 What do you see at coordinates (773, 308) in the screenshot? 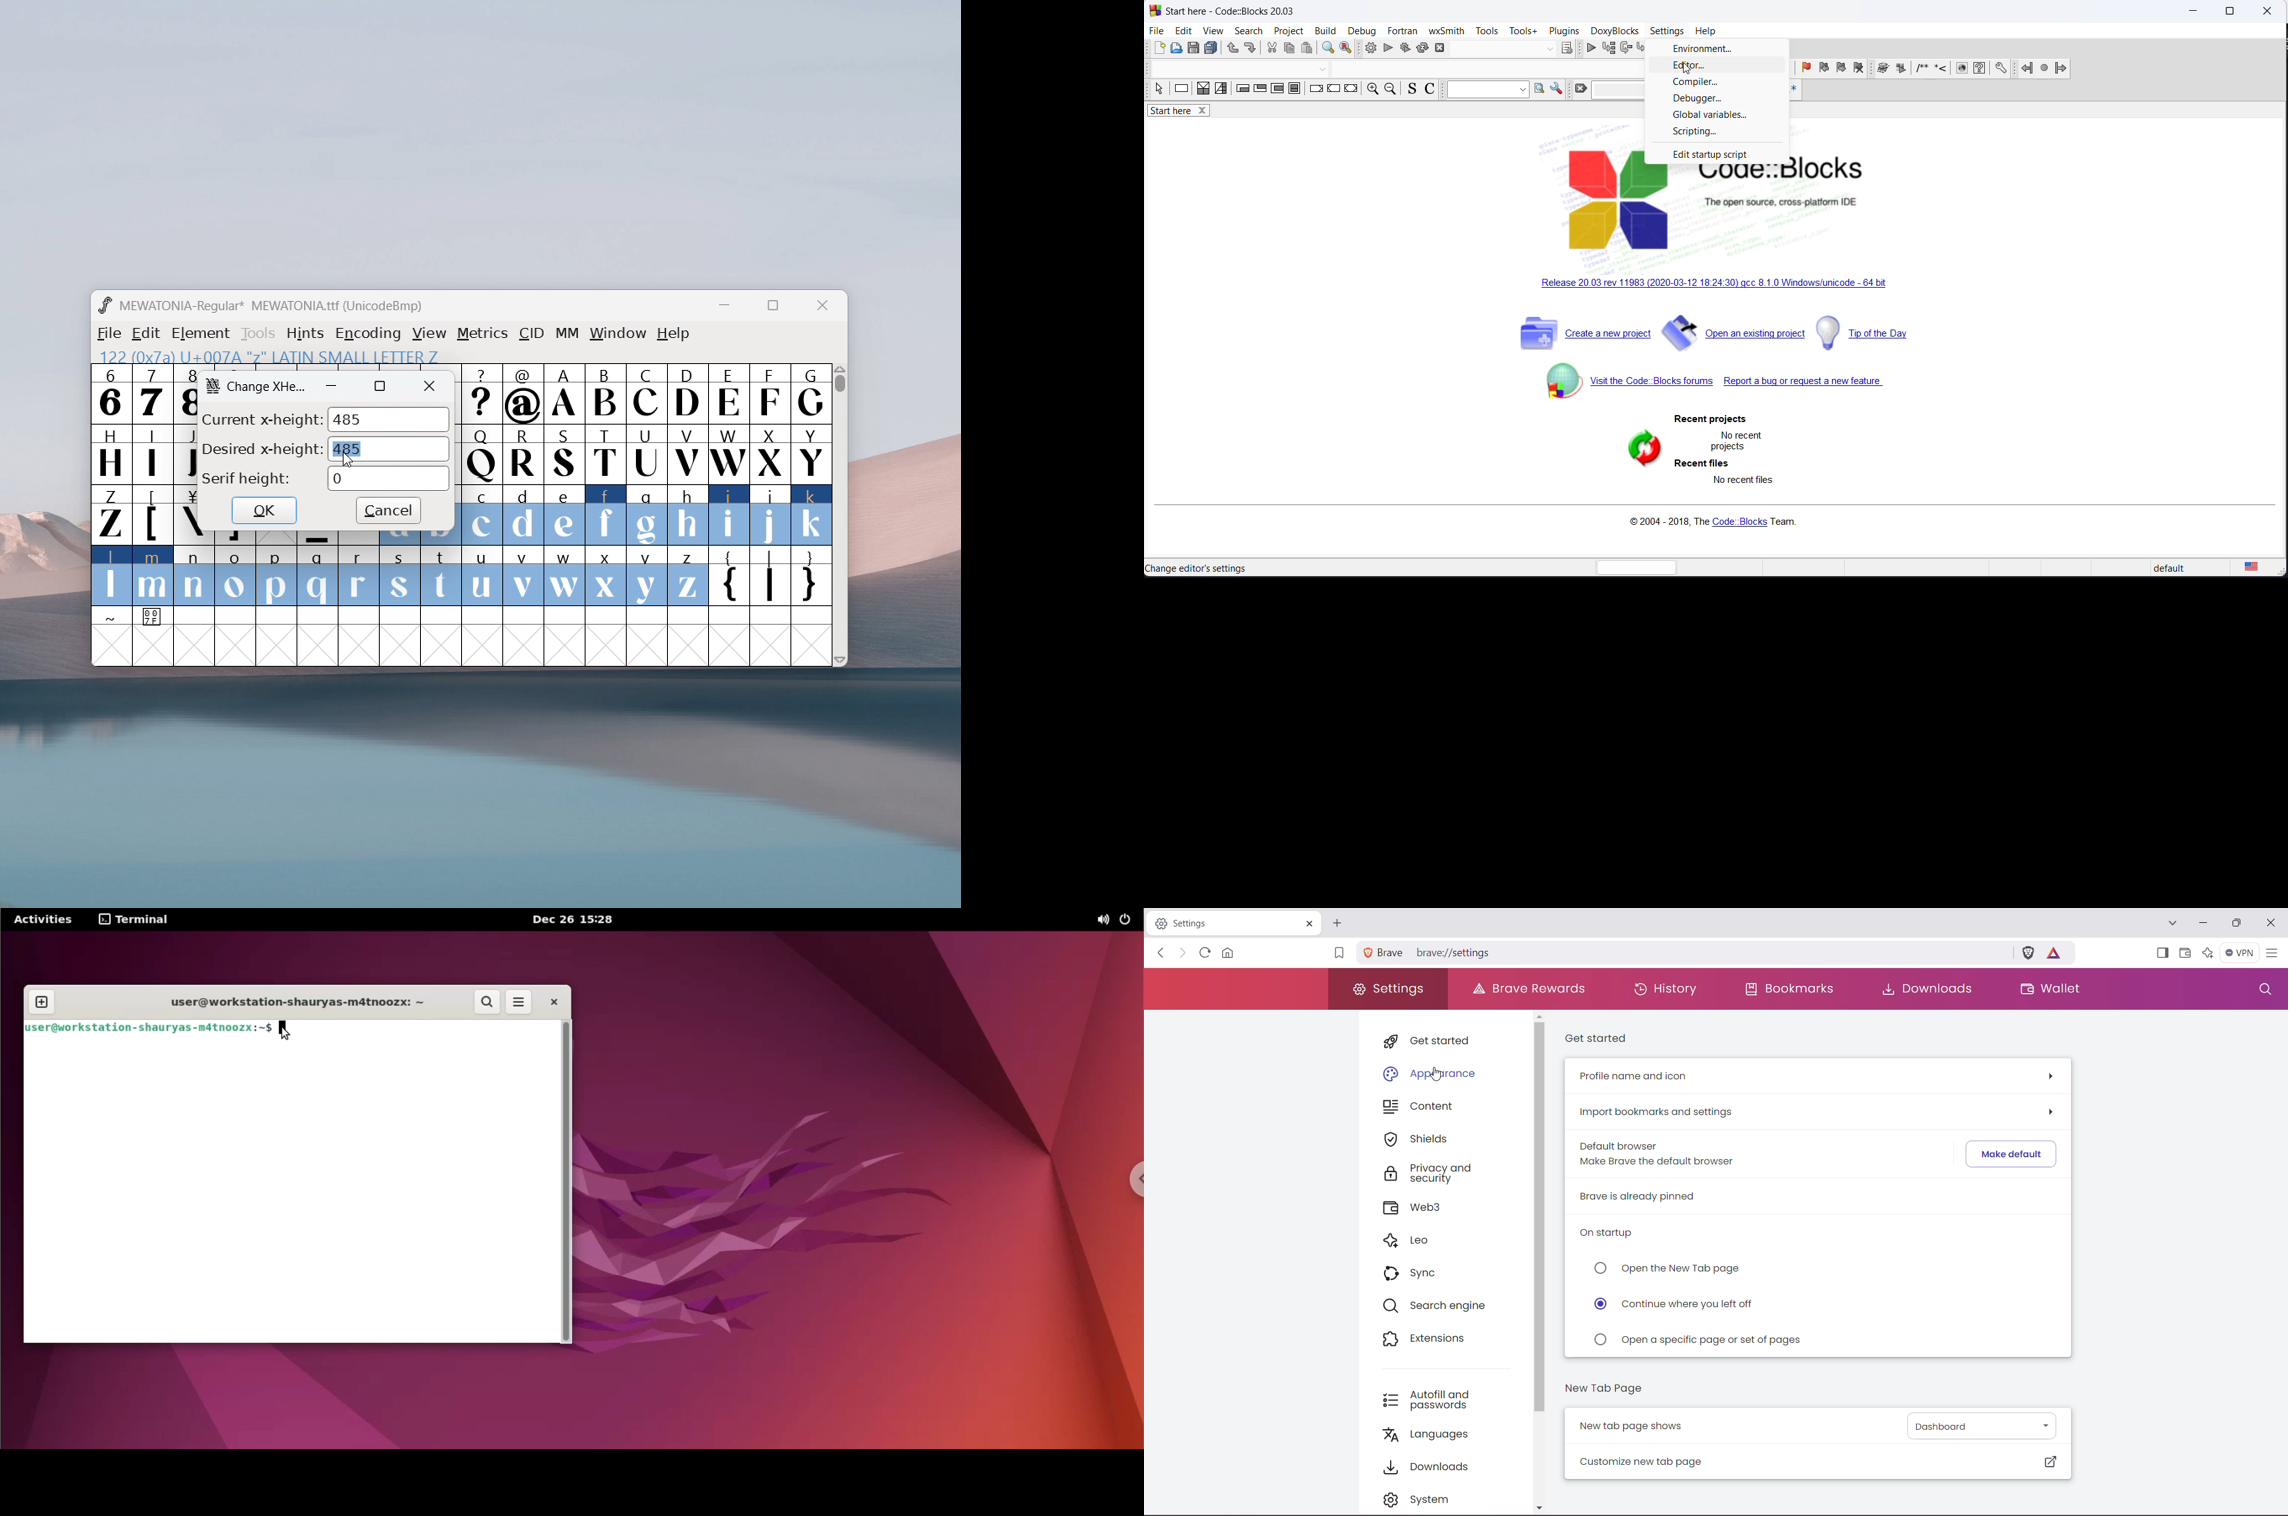
I see `maximize` at bounding box center [773, 308].